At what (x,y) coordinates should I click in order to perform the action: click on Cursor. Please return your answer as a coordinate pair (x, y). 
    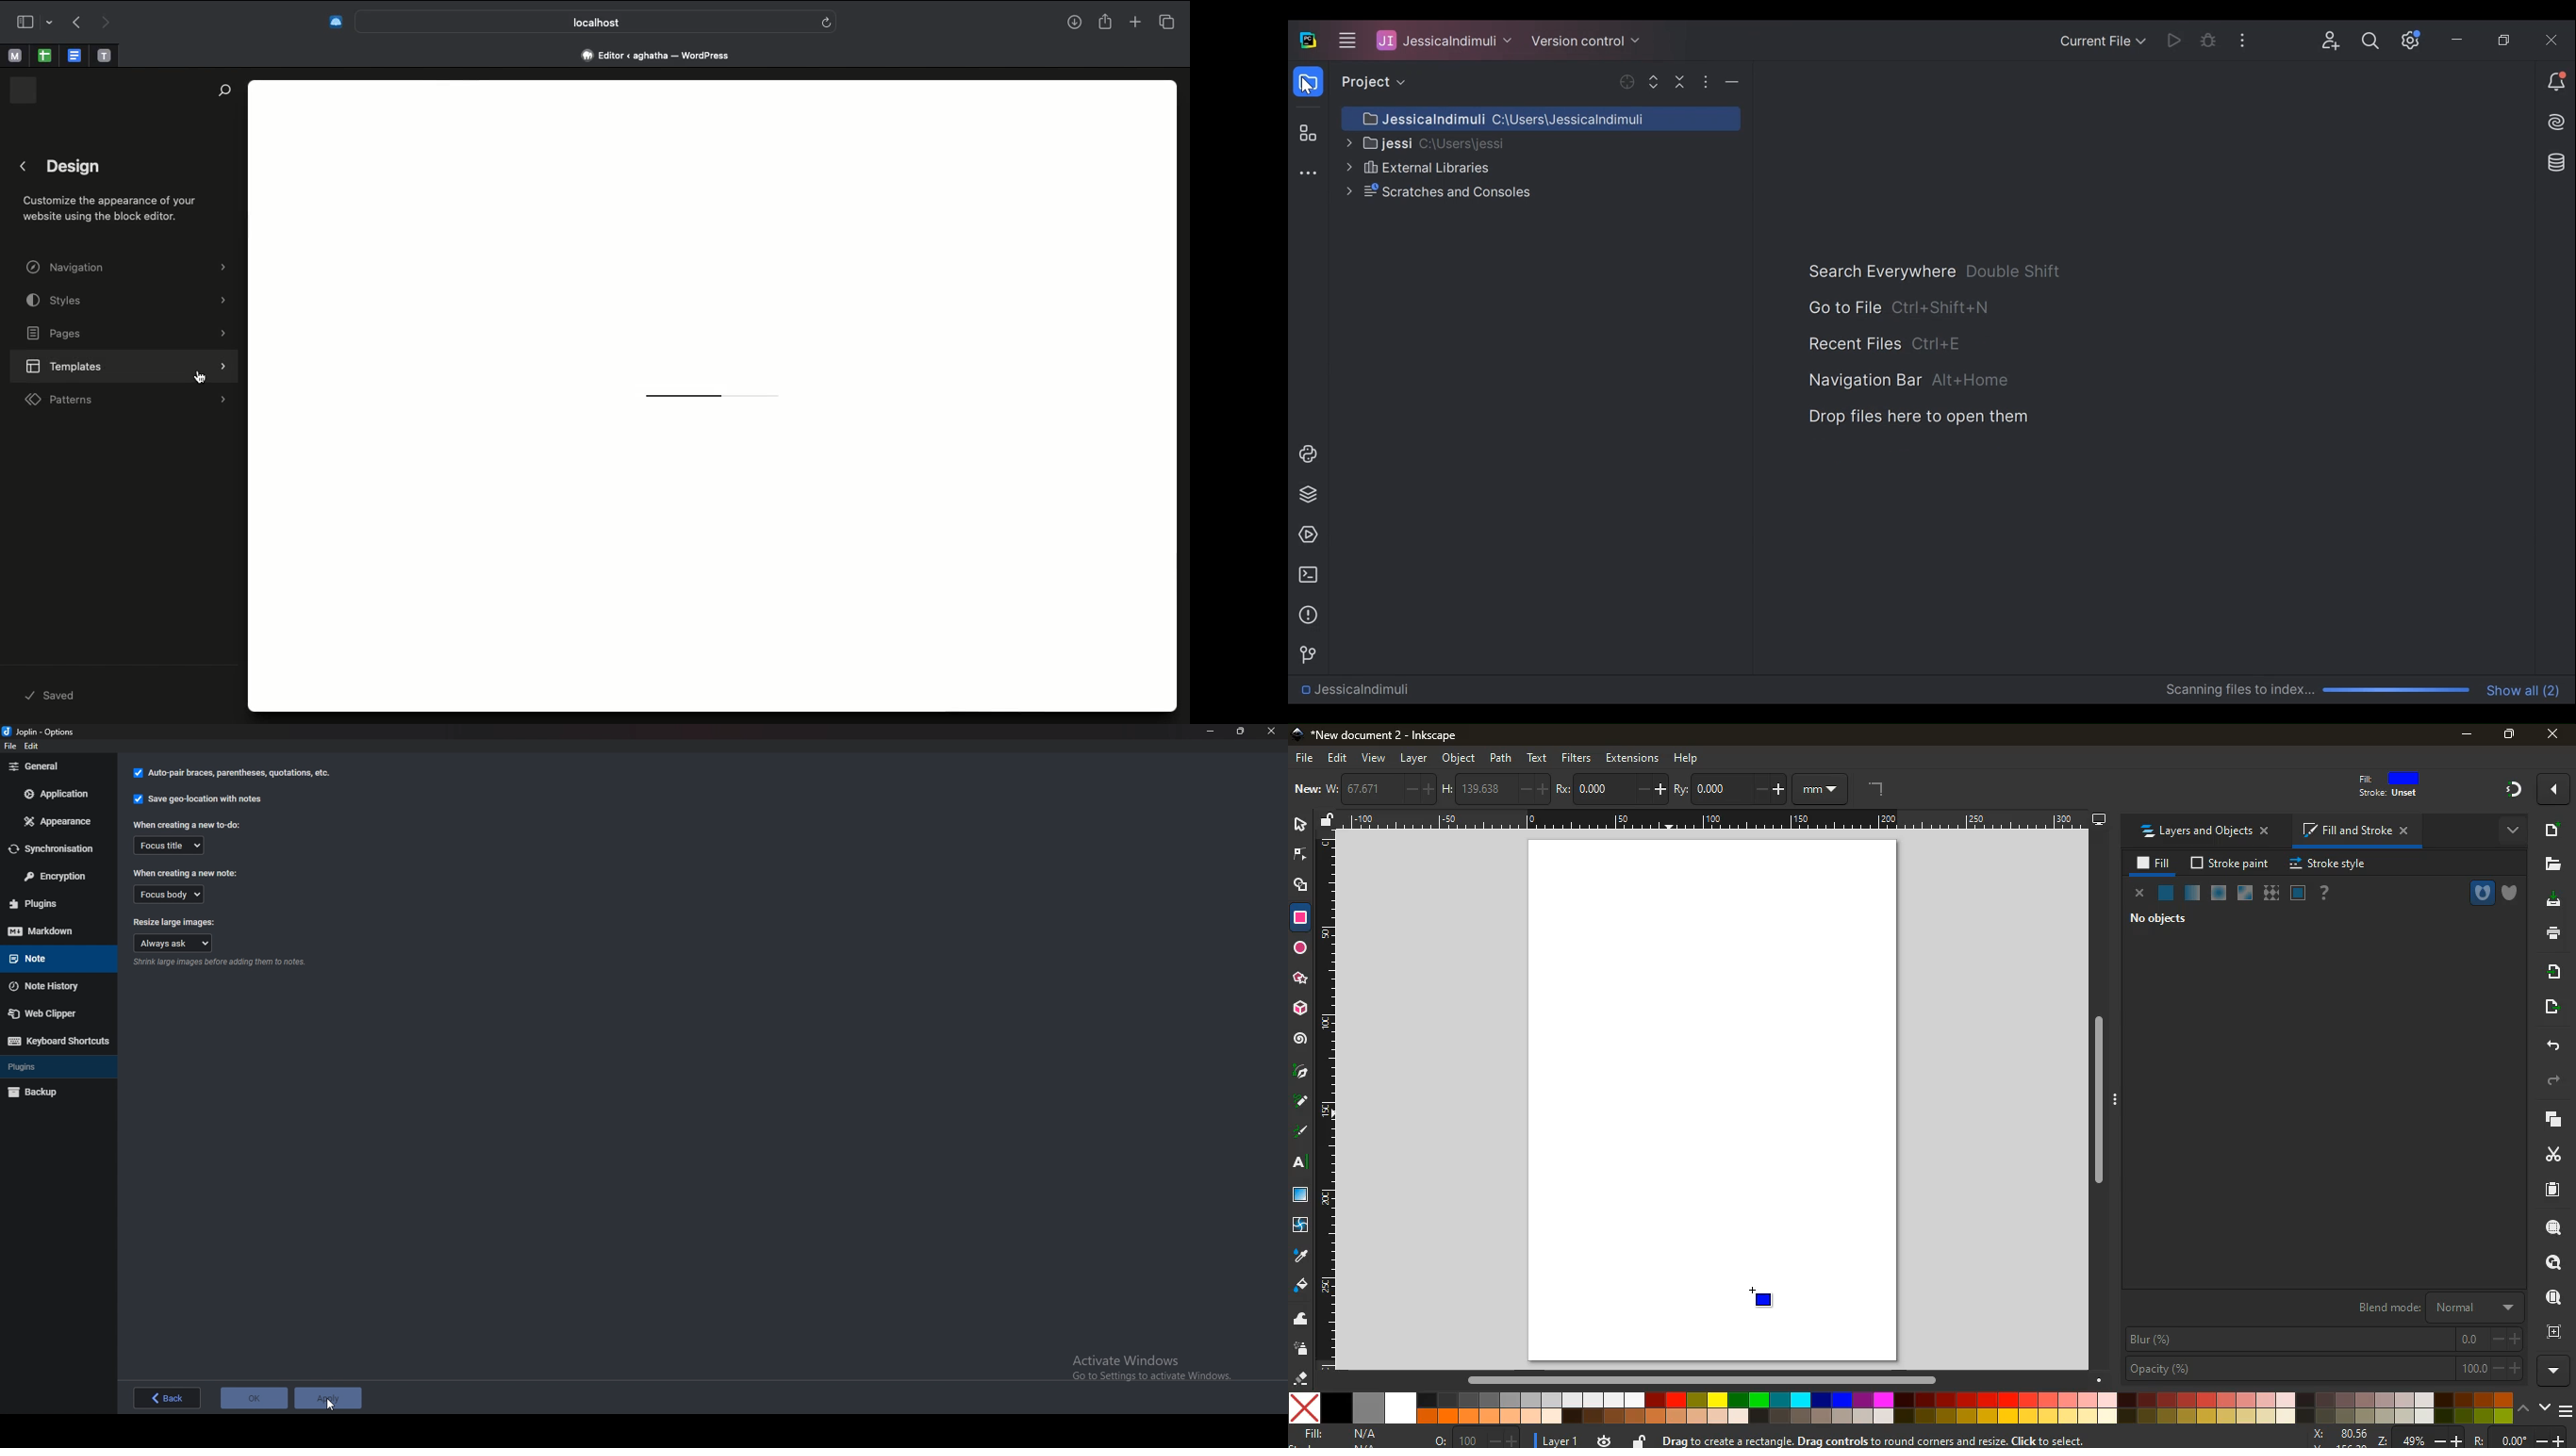
    Looking at the image, I should click on (1761, 1296).